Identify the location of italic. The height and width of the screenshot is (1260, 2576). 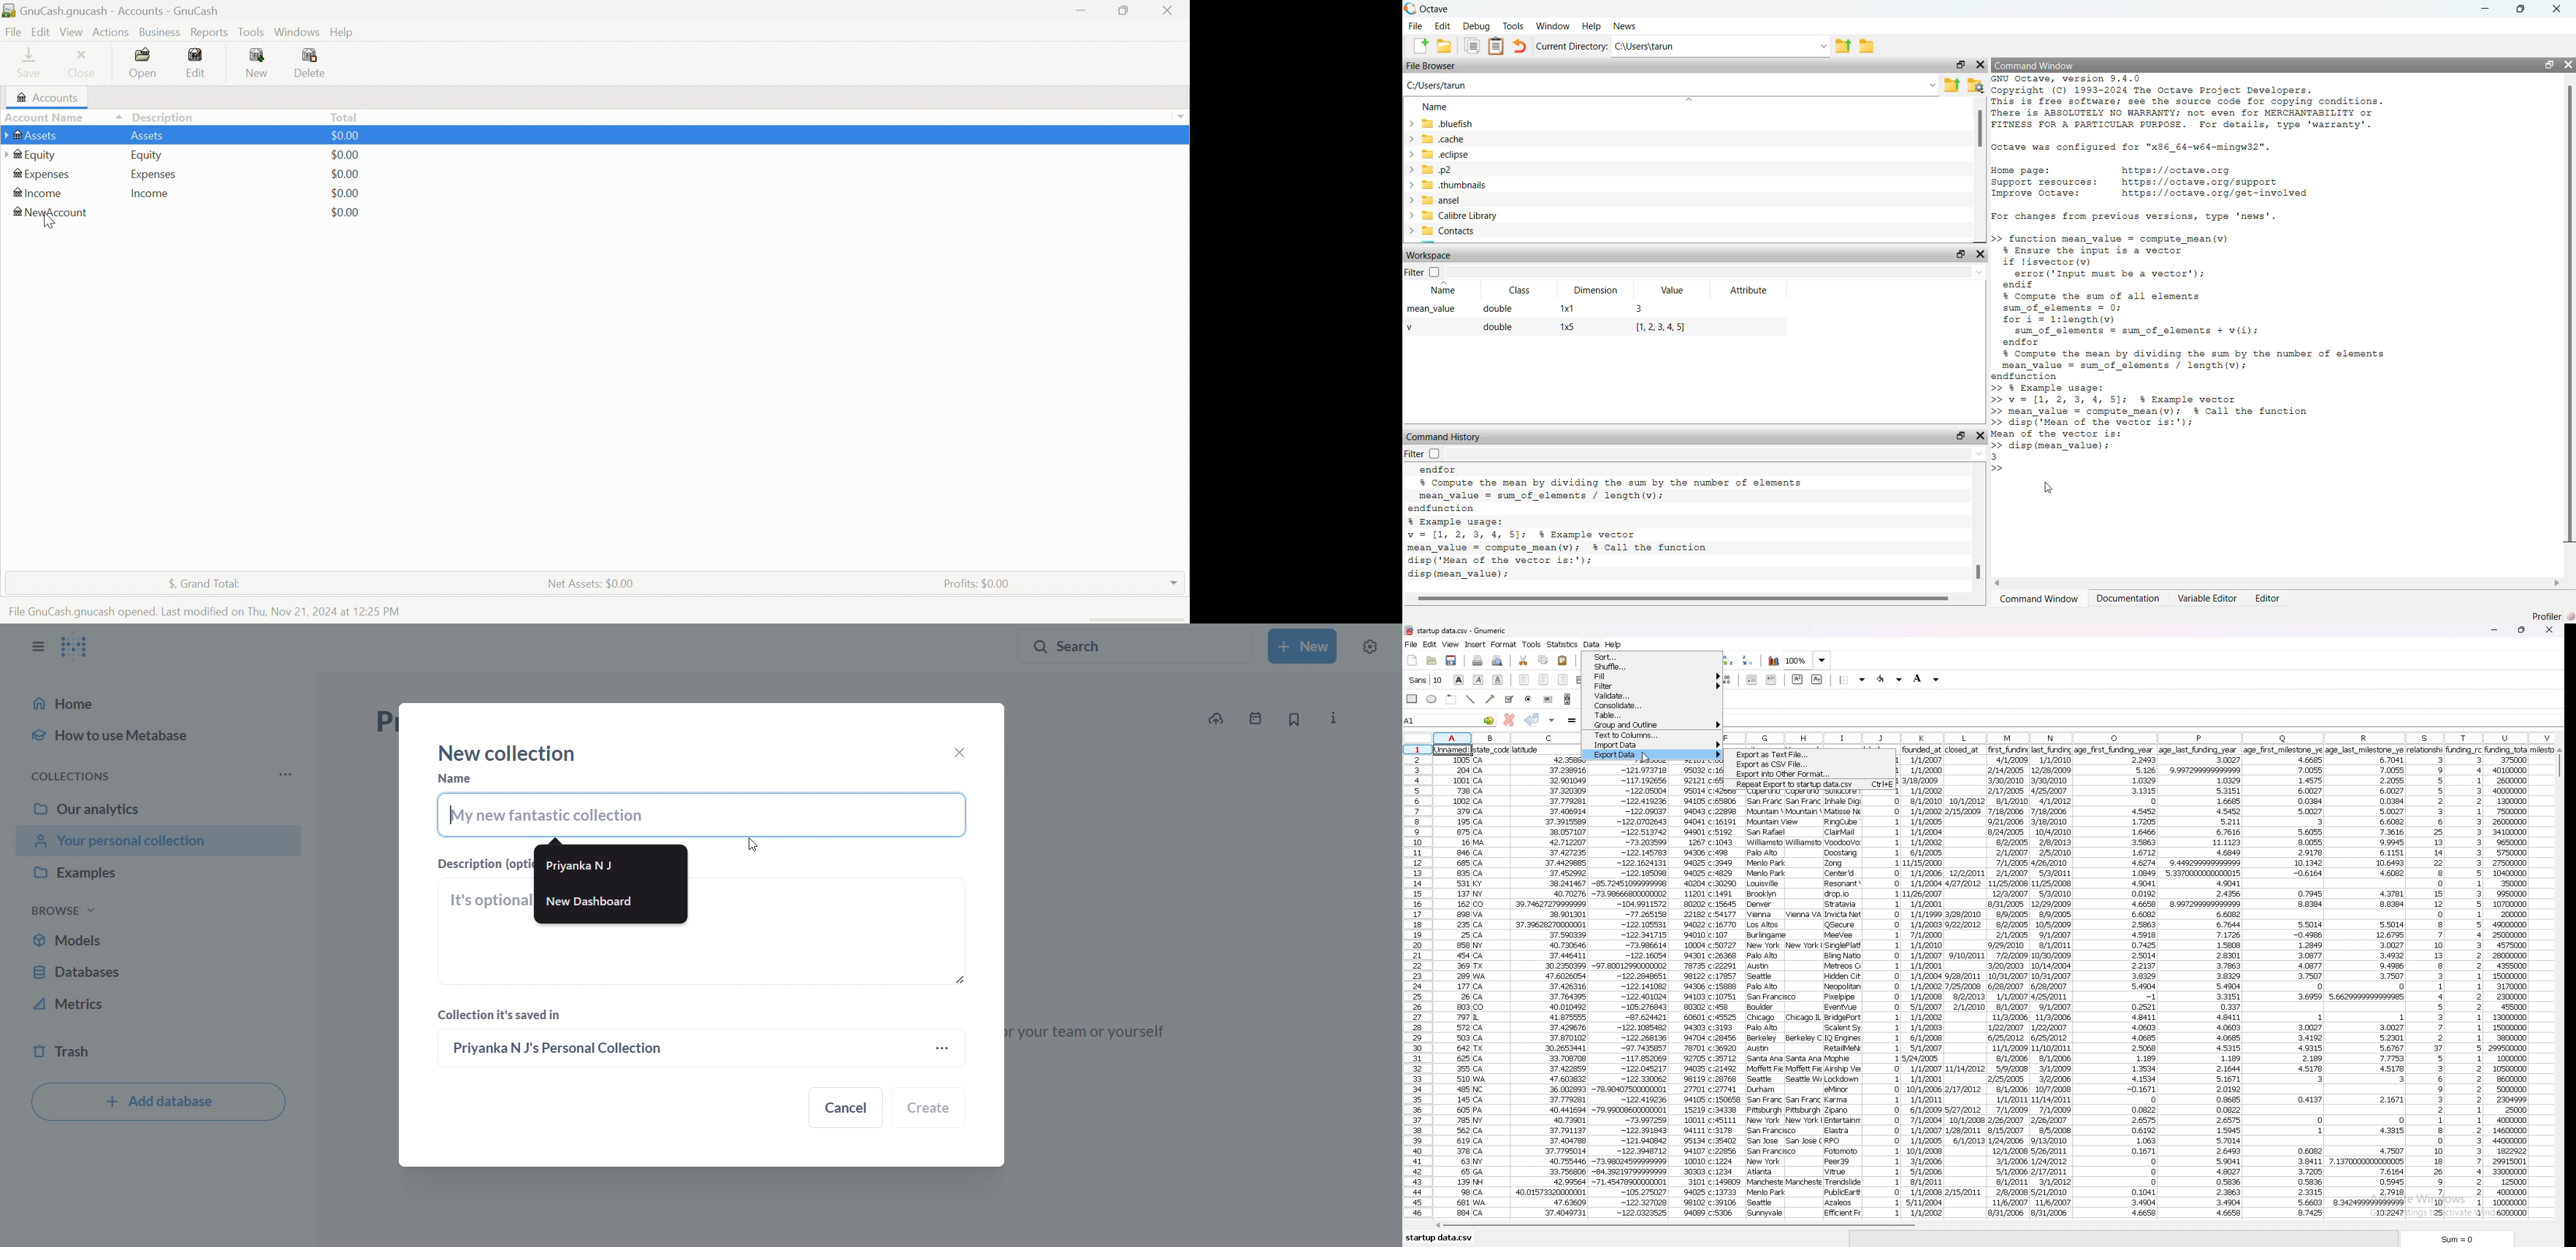
(1479, 679).